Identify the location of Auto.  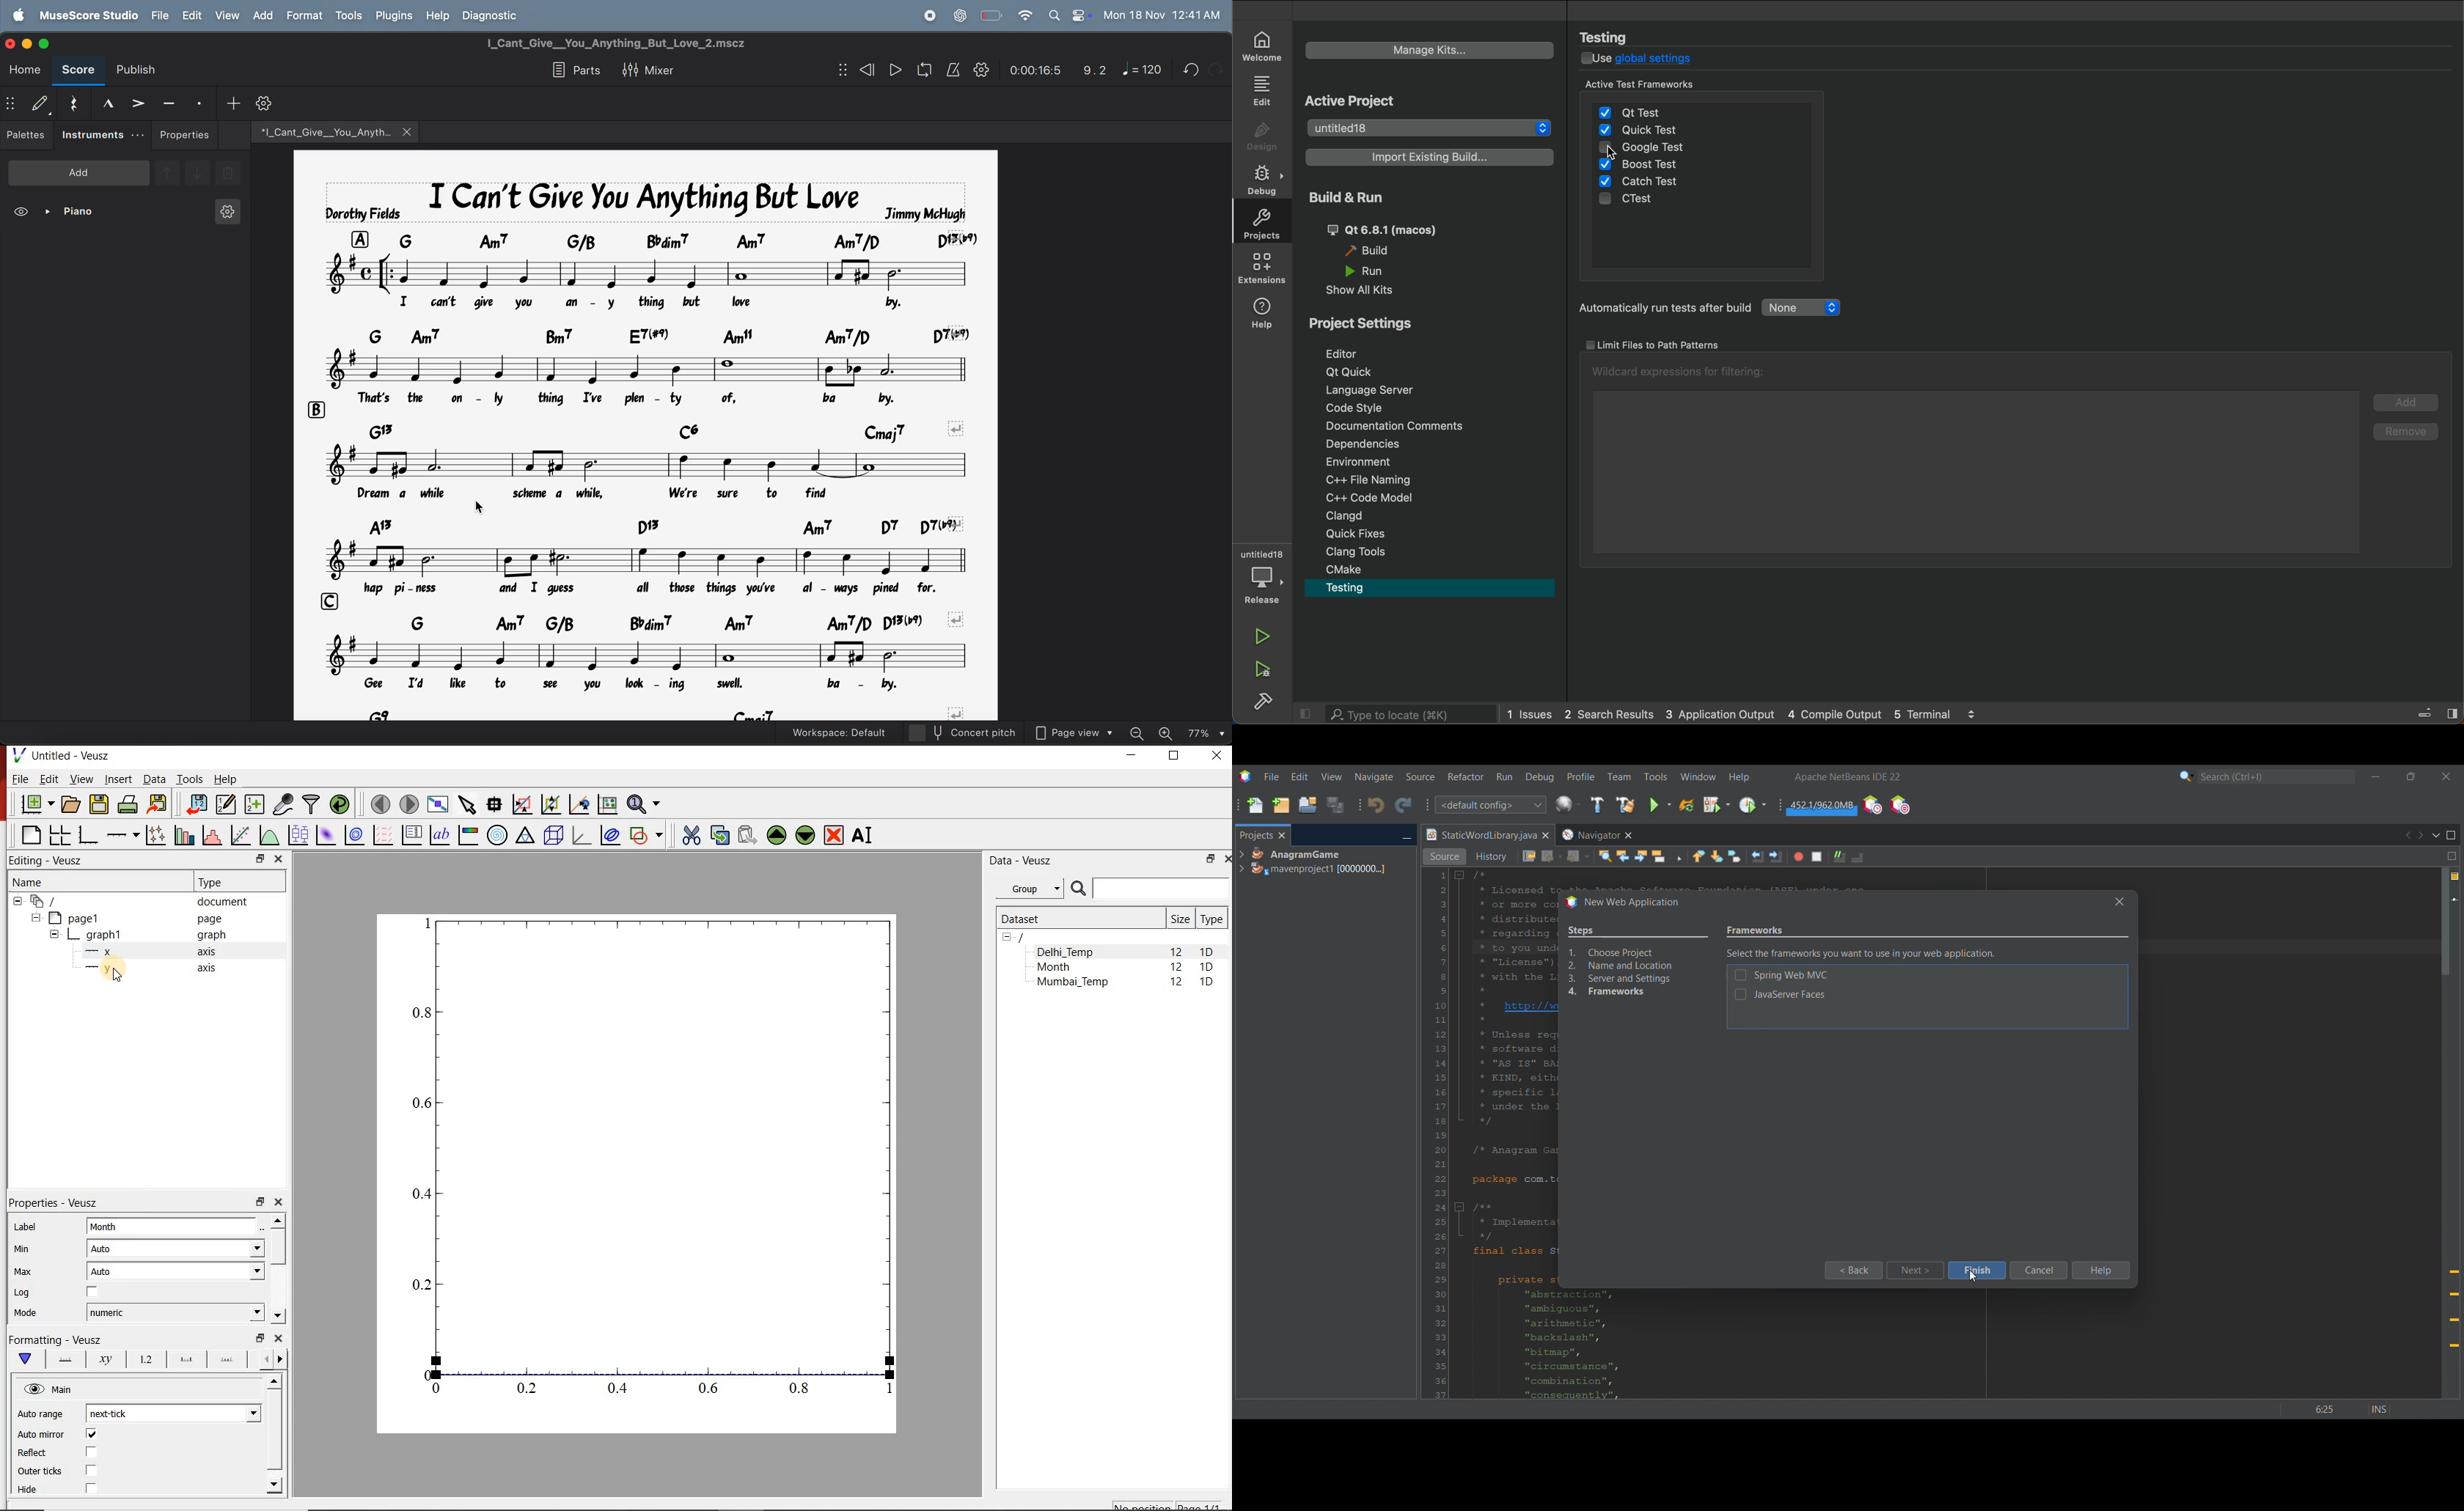
(176, 1248).